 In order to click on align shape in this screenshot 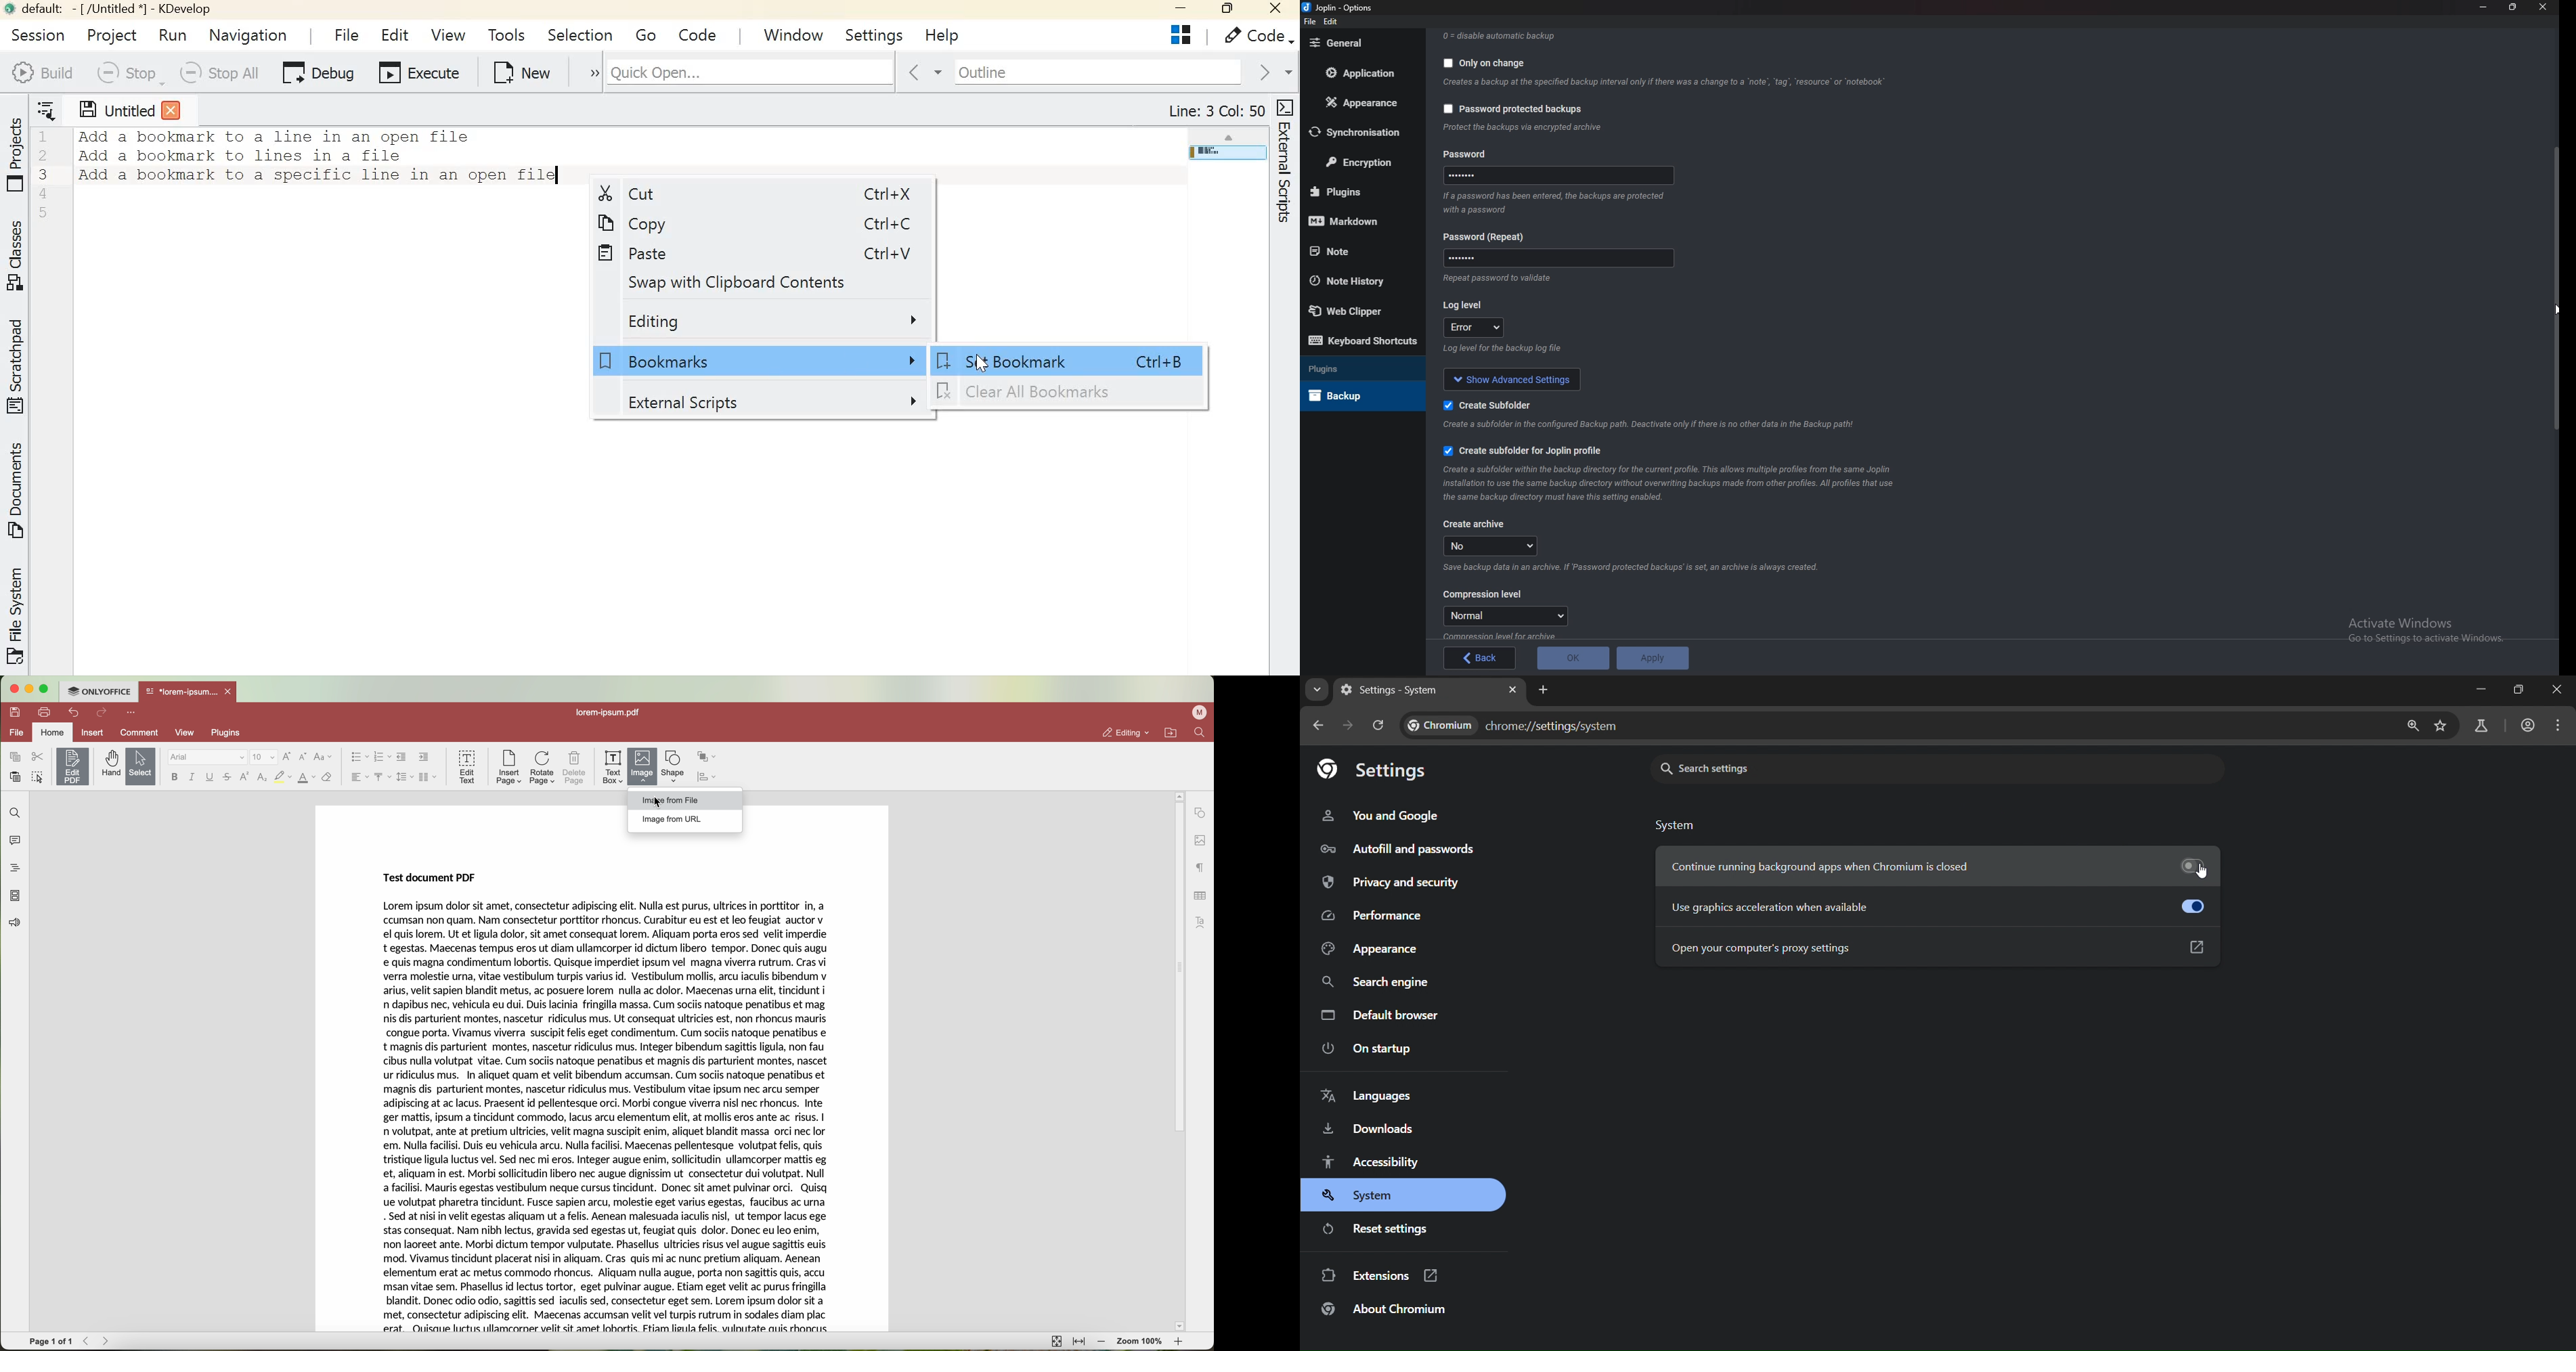, I will do `click(709, 778)`.